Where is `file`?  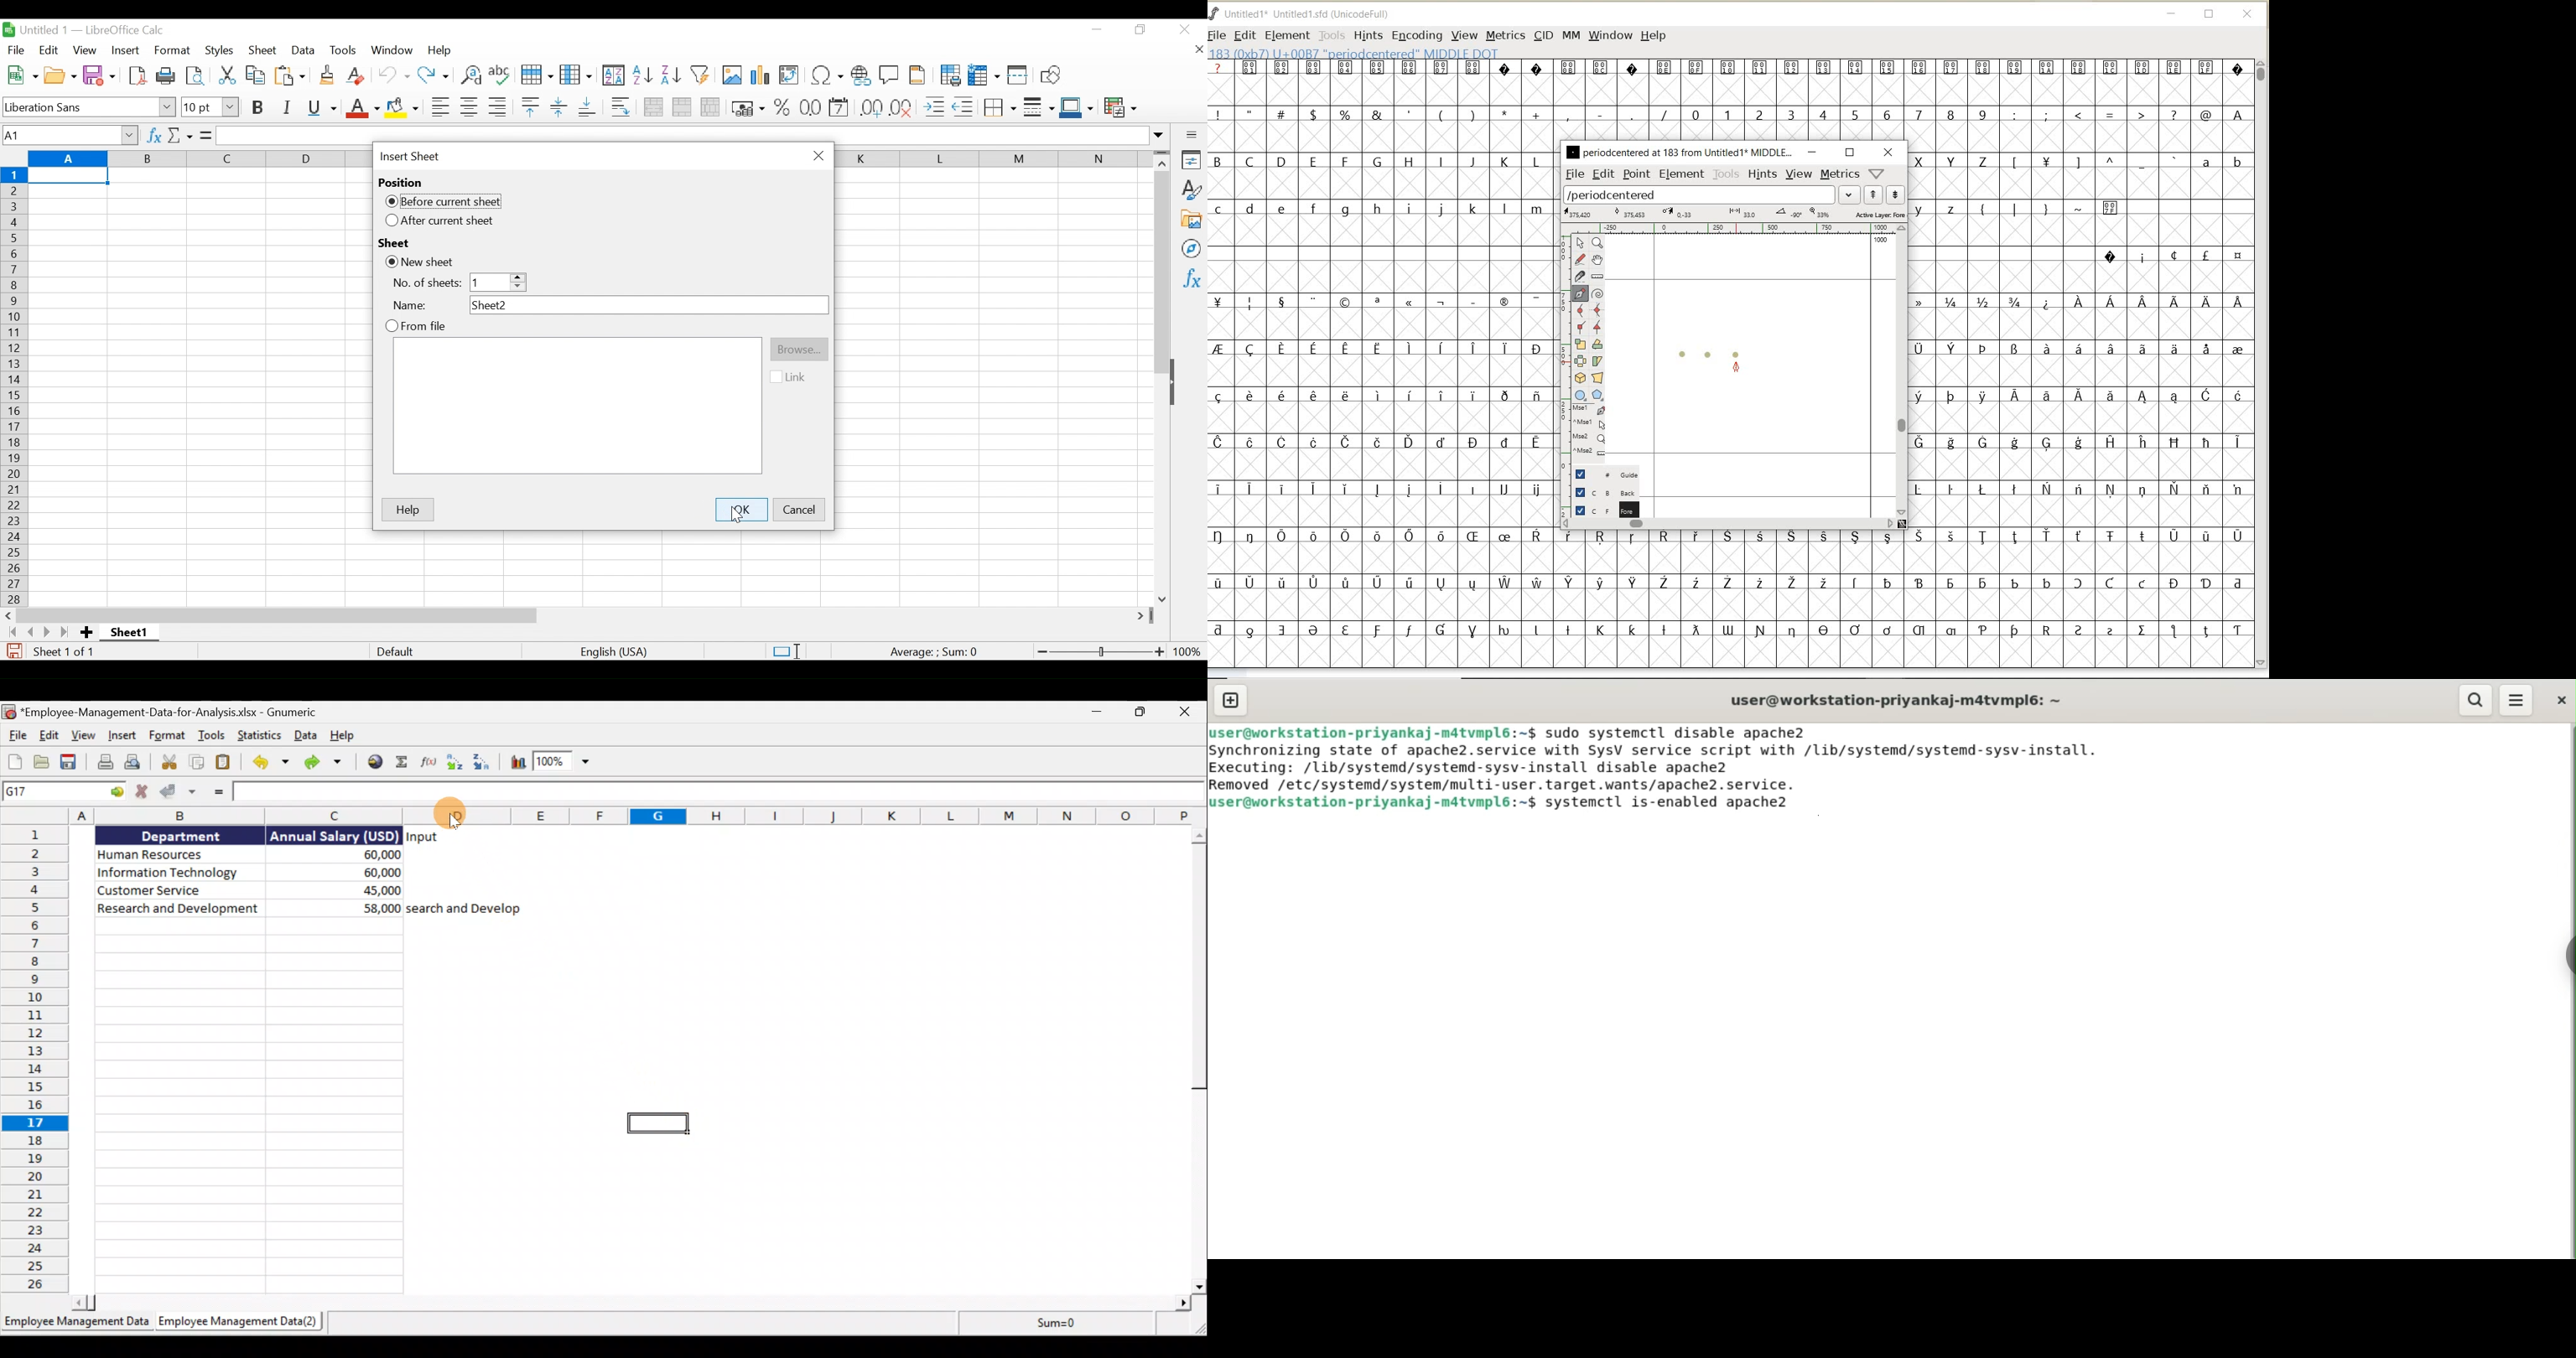
file is located at coordinates (1573, 174).